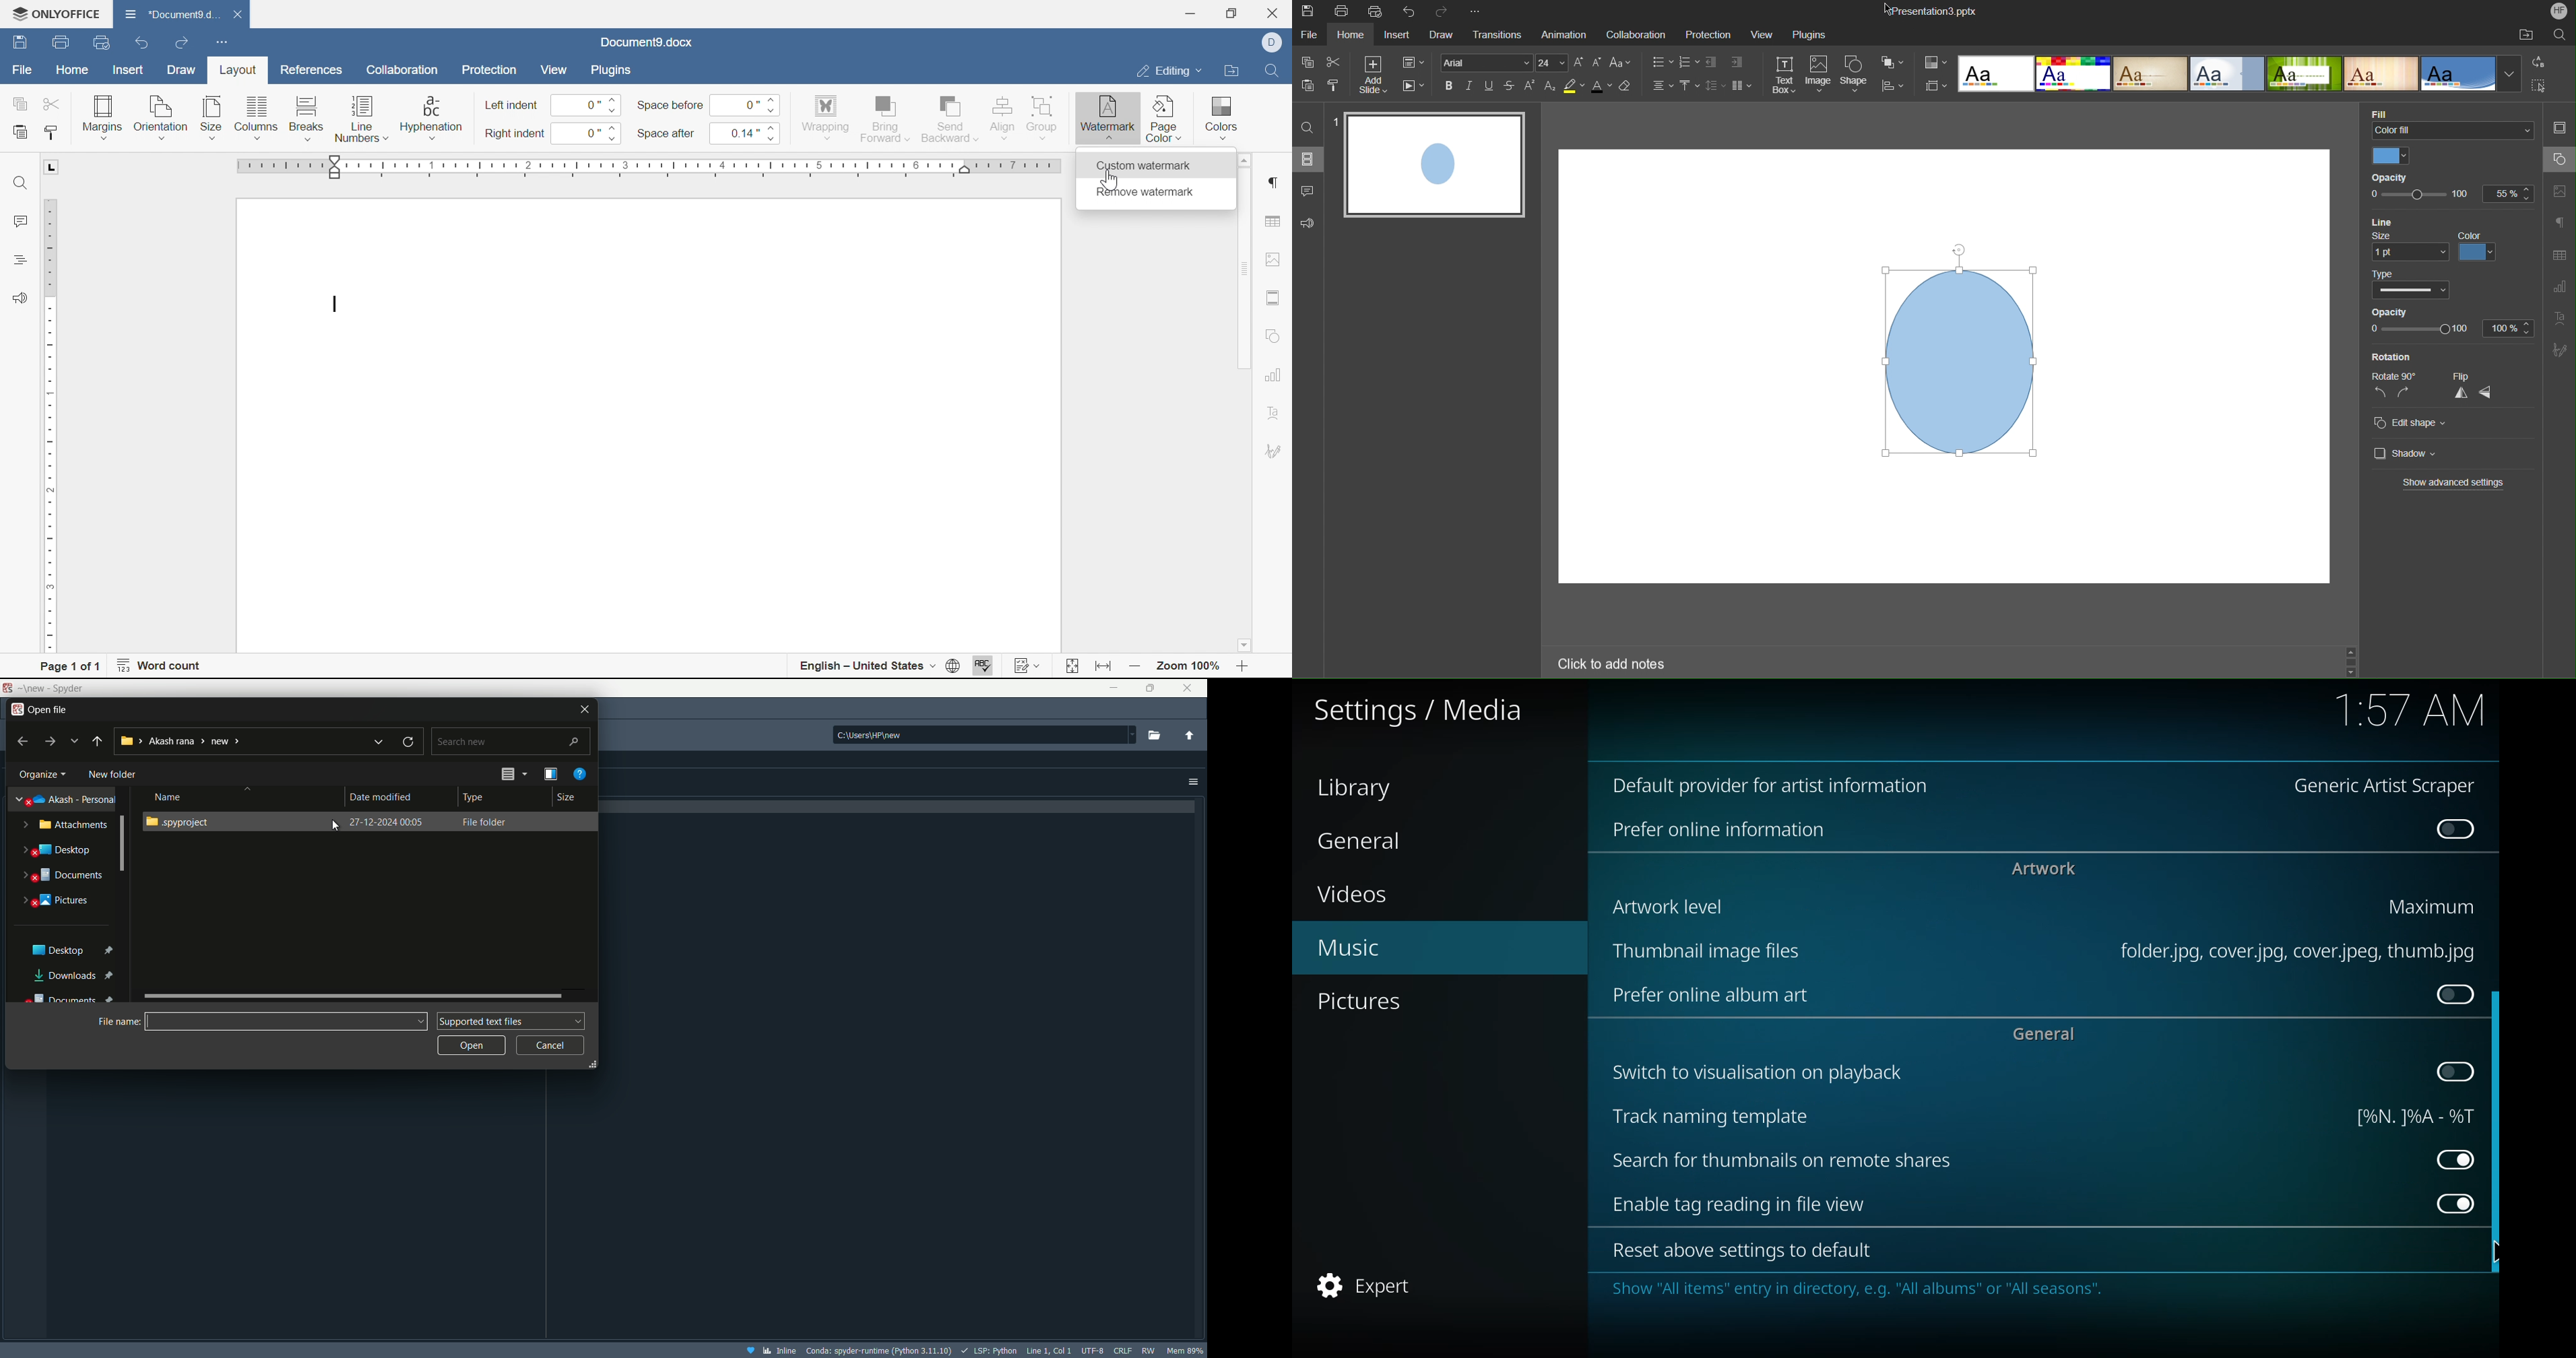 The width and height of the screenshot is (2576, 1372). Describe the element at coordinates (159, 666) in the screenshot. I see `word count` at that location.